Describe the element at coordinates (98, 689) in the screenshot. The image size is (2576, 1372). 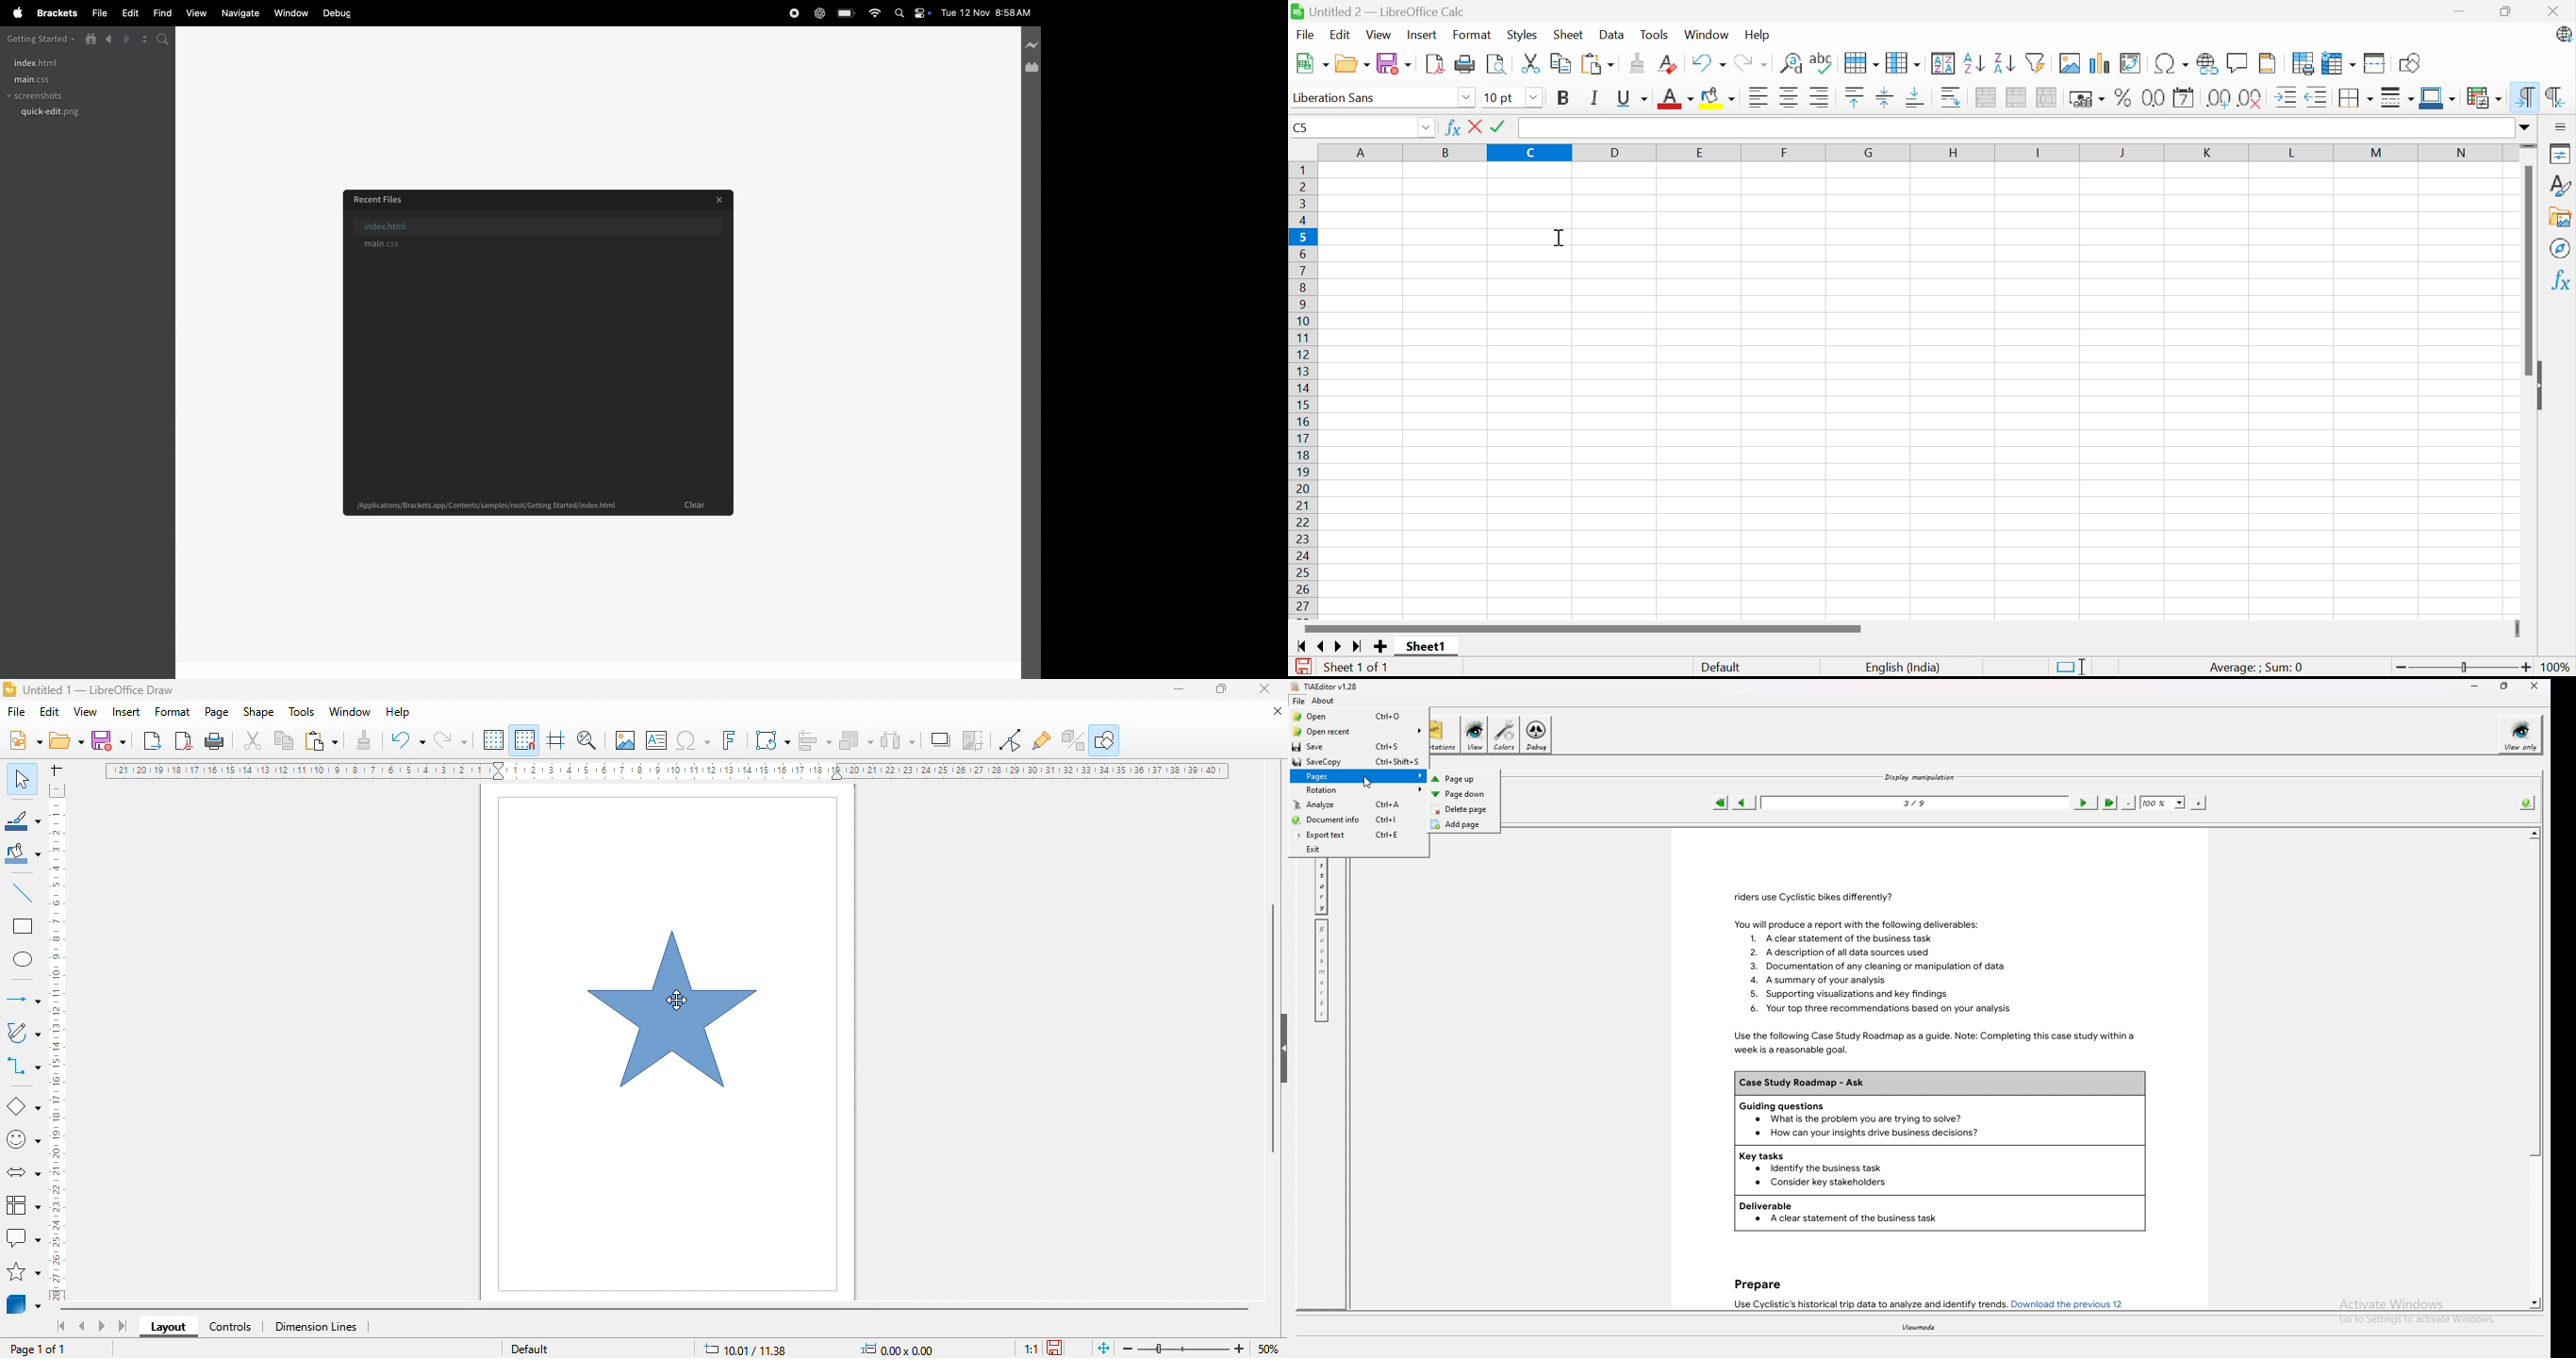
I see `title` at that location.